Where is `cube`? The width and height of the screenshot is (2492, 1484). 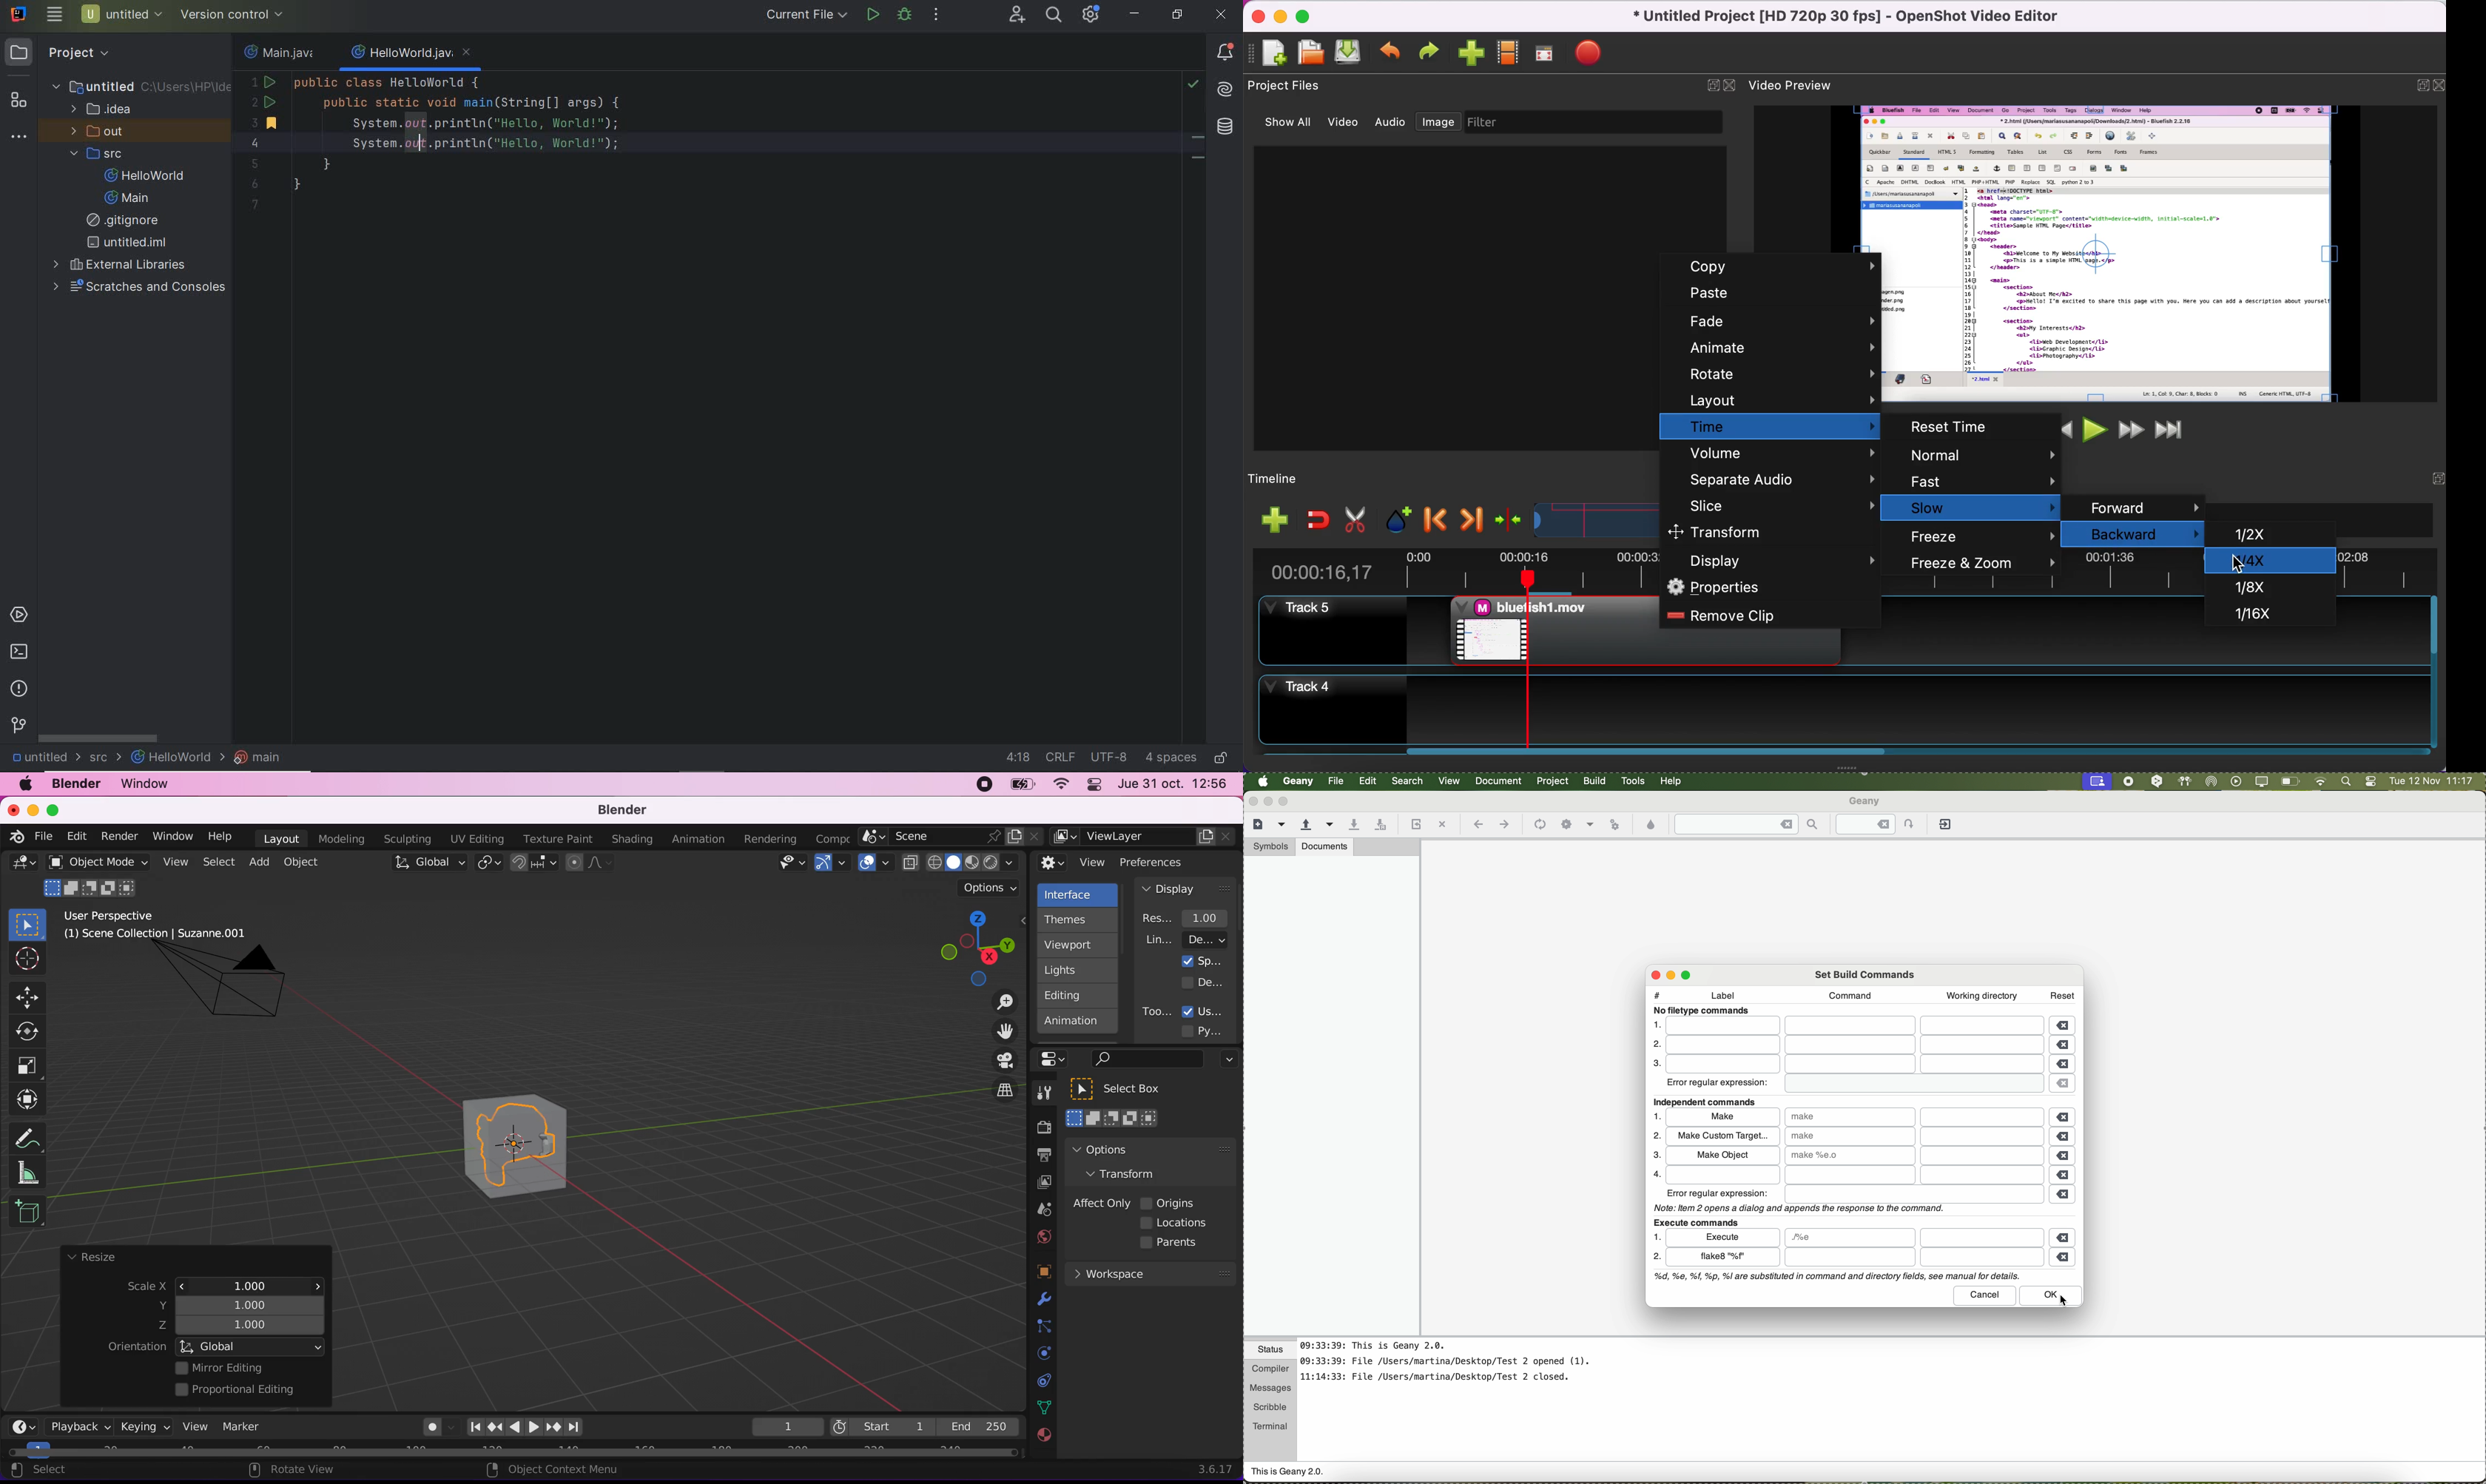
cube is located at coordinates (537, 1148).